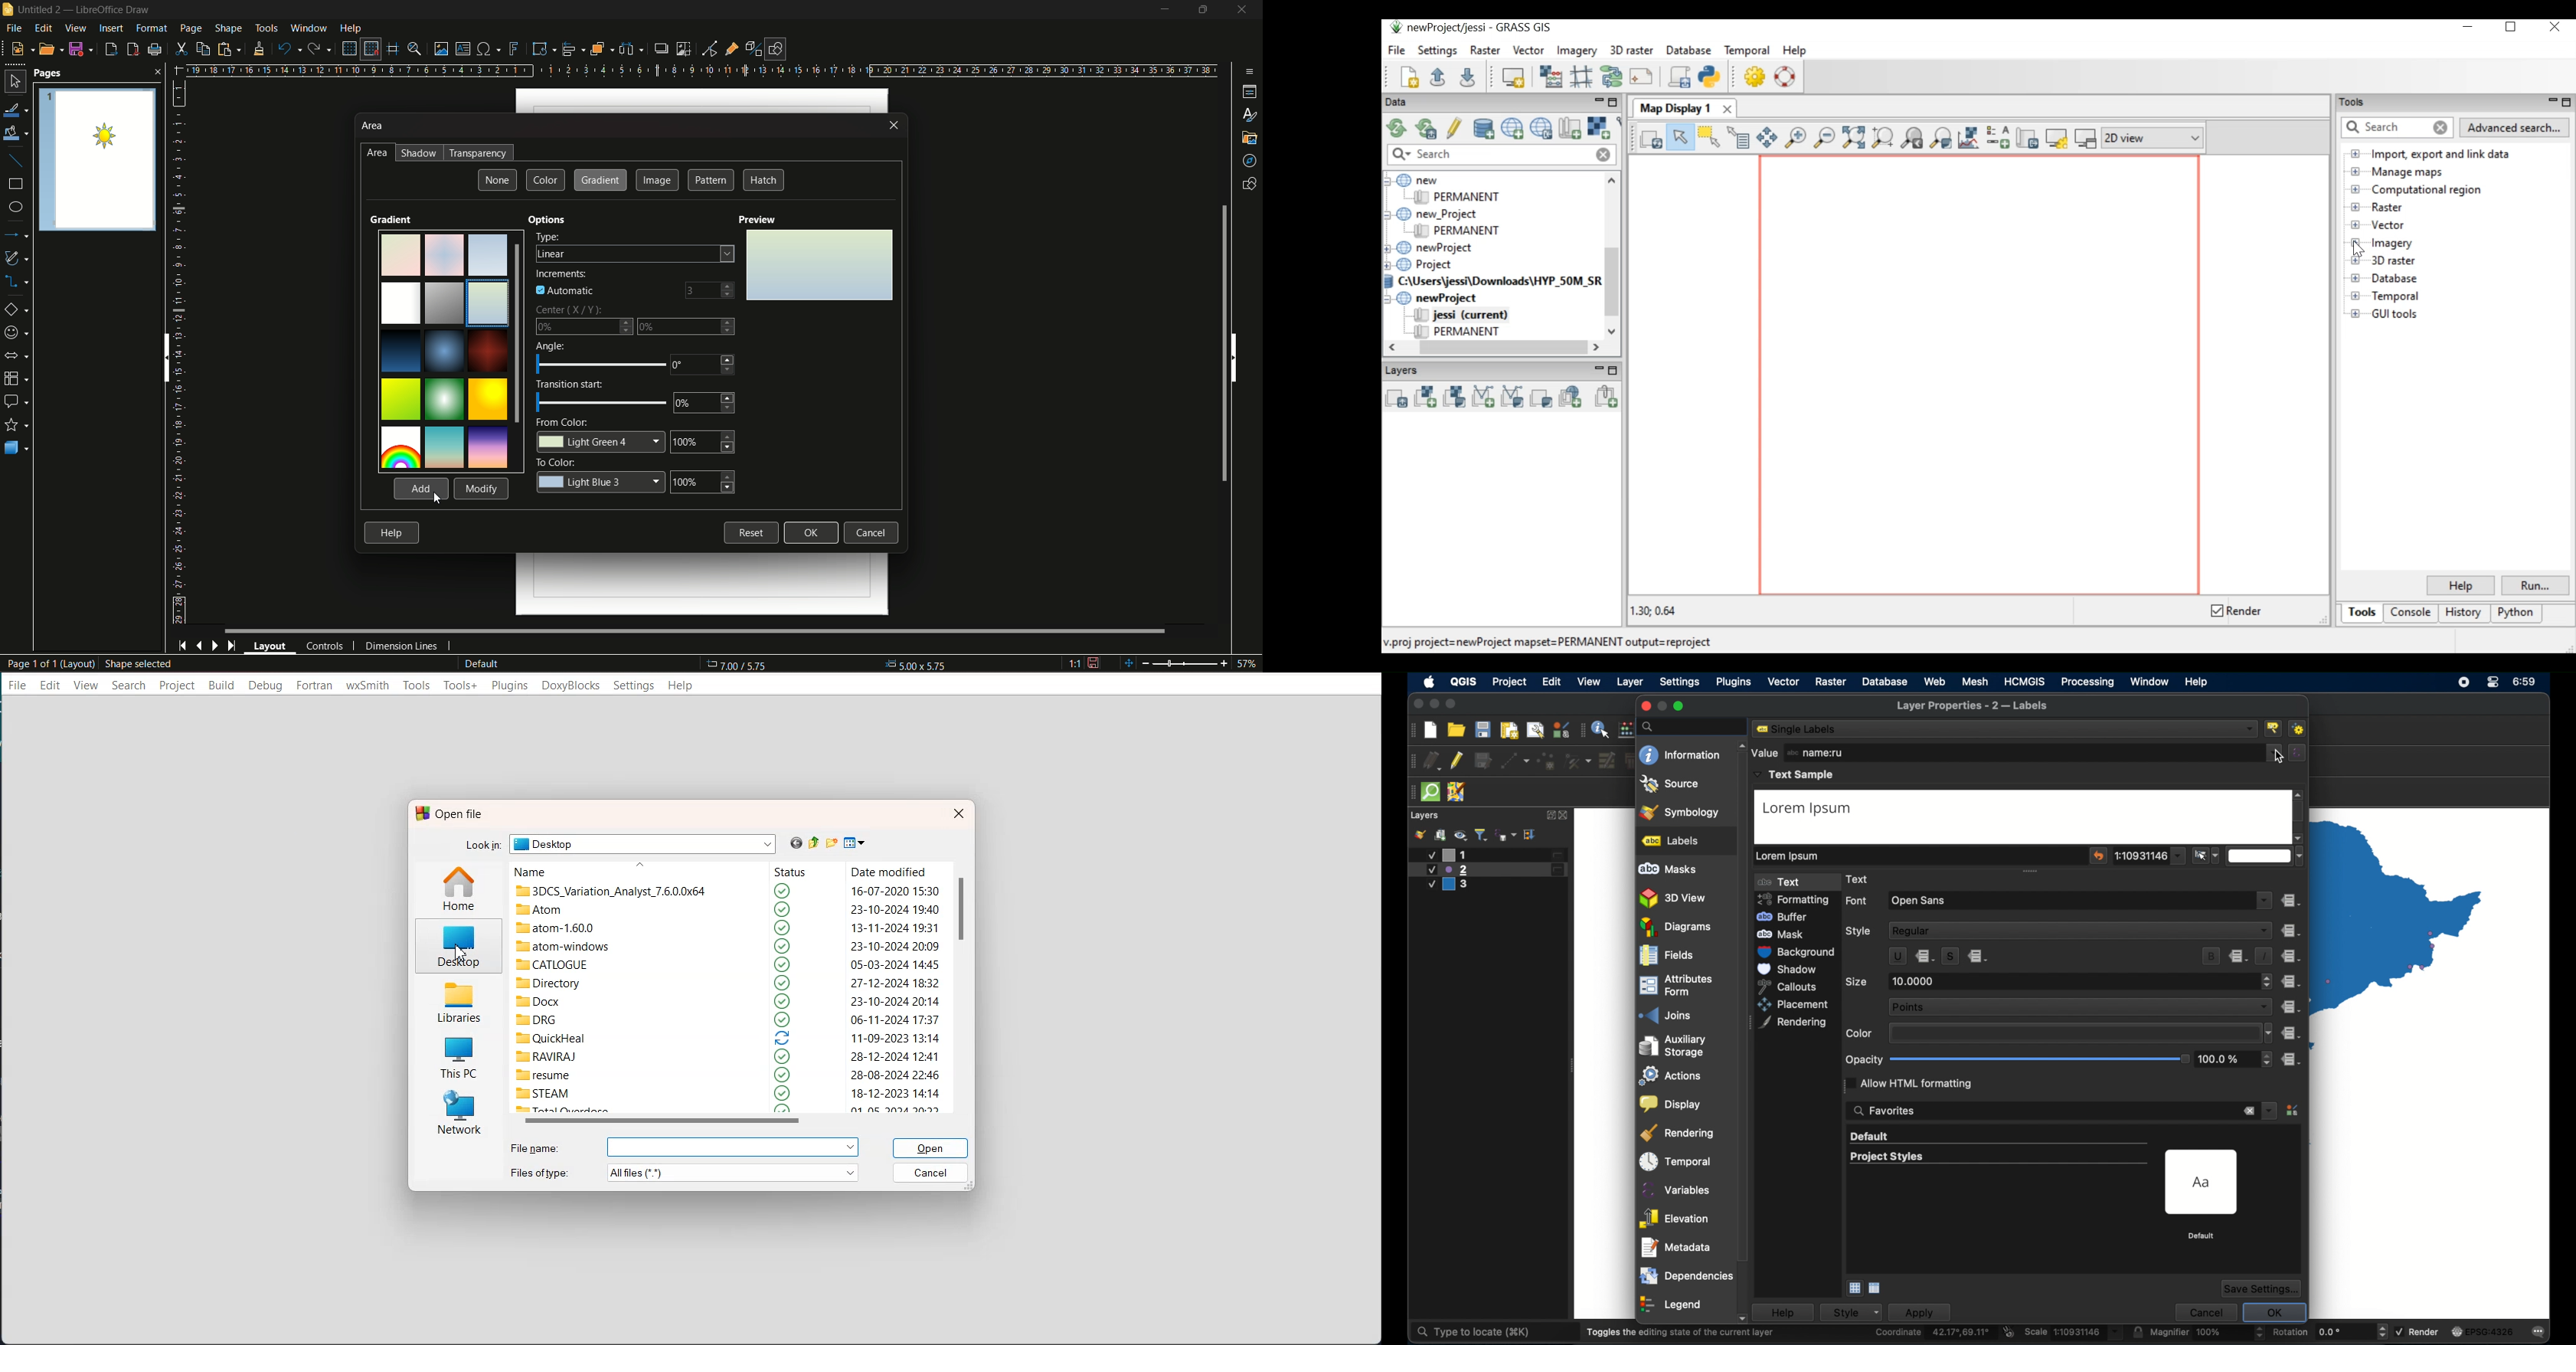  Describe the element at coordinates (2267, 981) in the screenshot. I see `stepper buttons` at that location.